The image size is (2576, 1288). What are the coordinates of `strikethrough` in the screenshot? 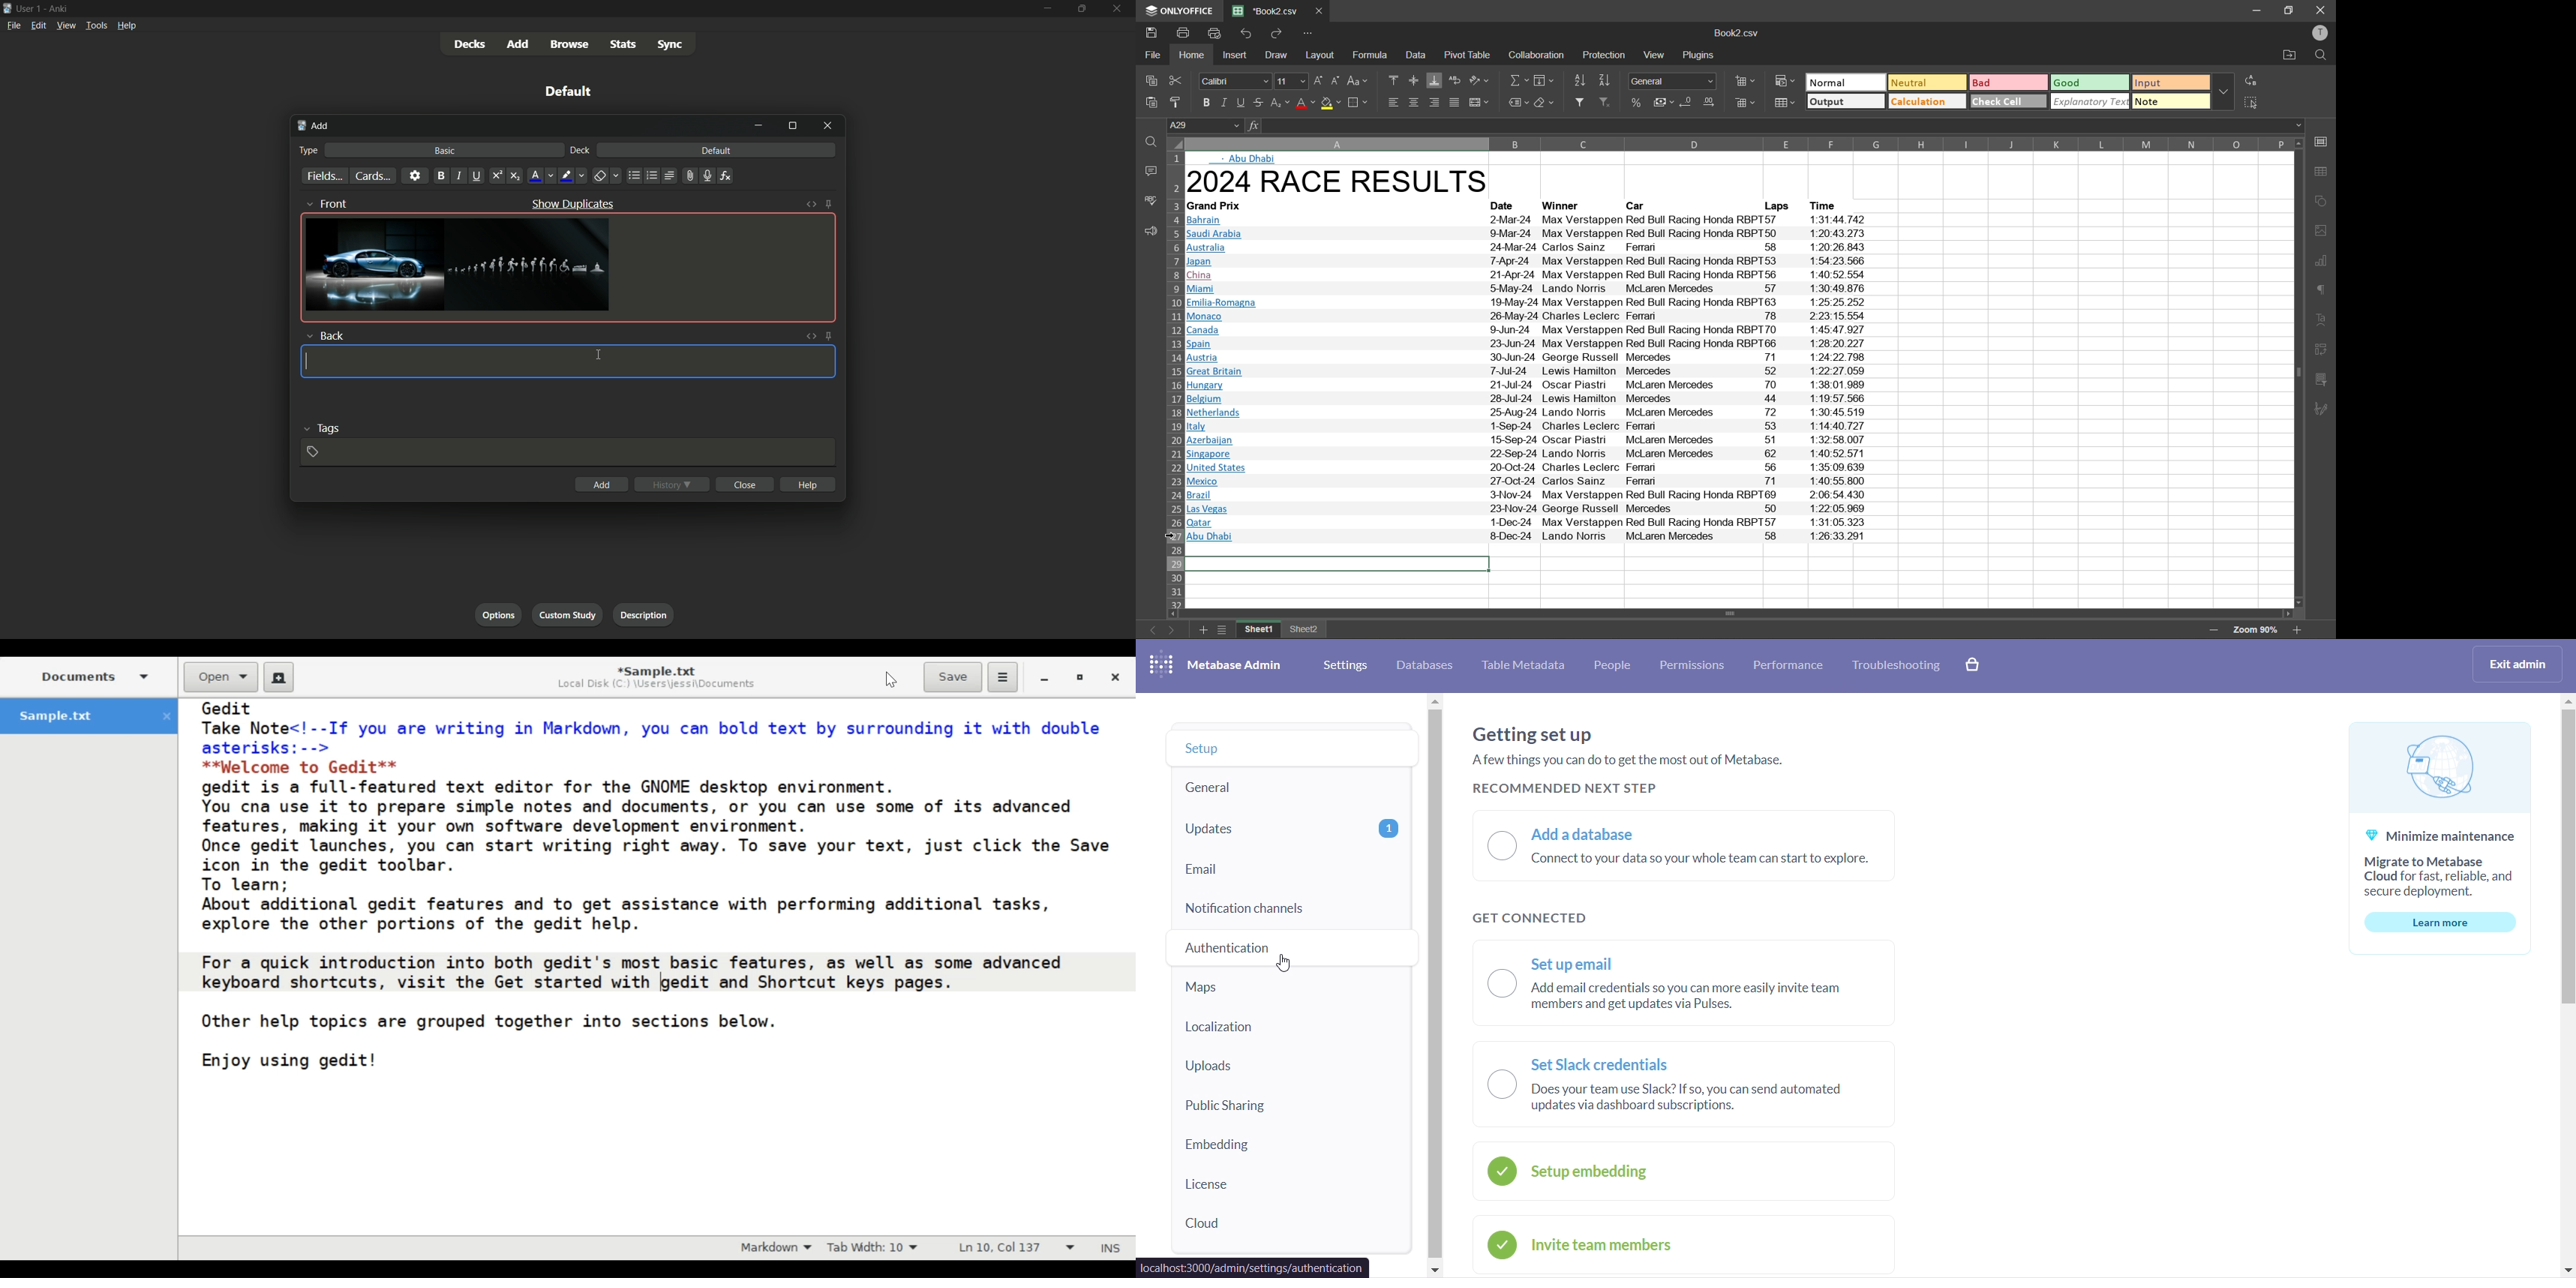 It's located at (1258, 103).